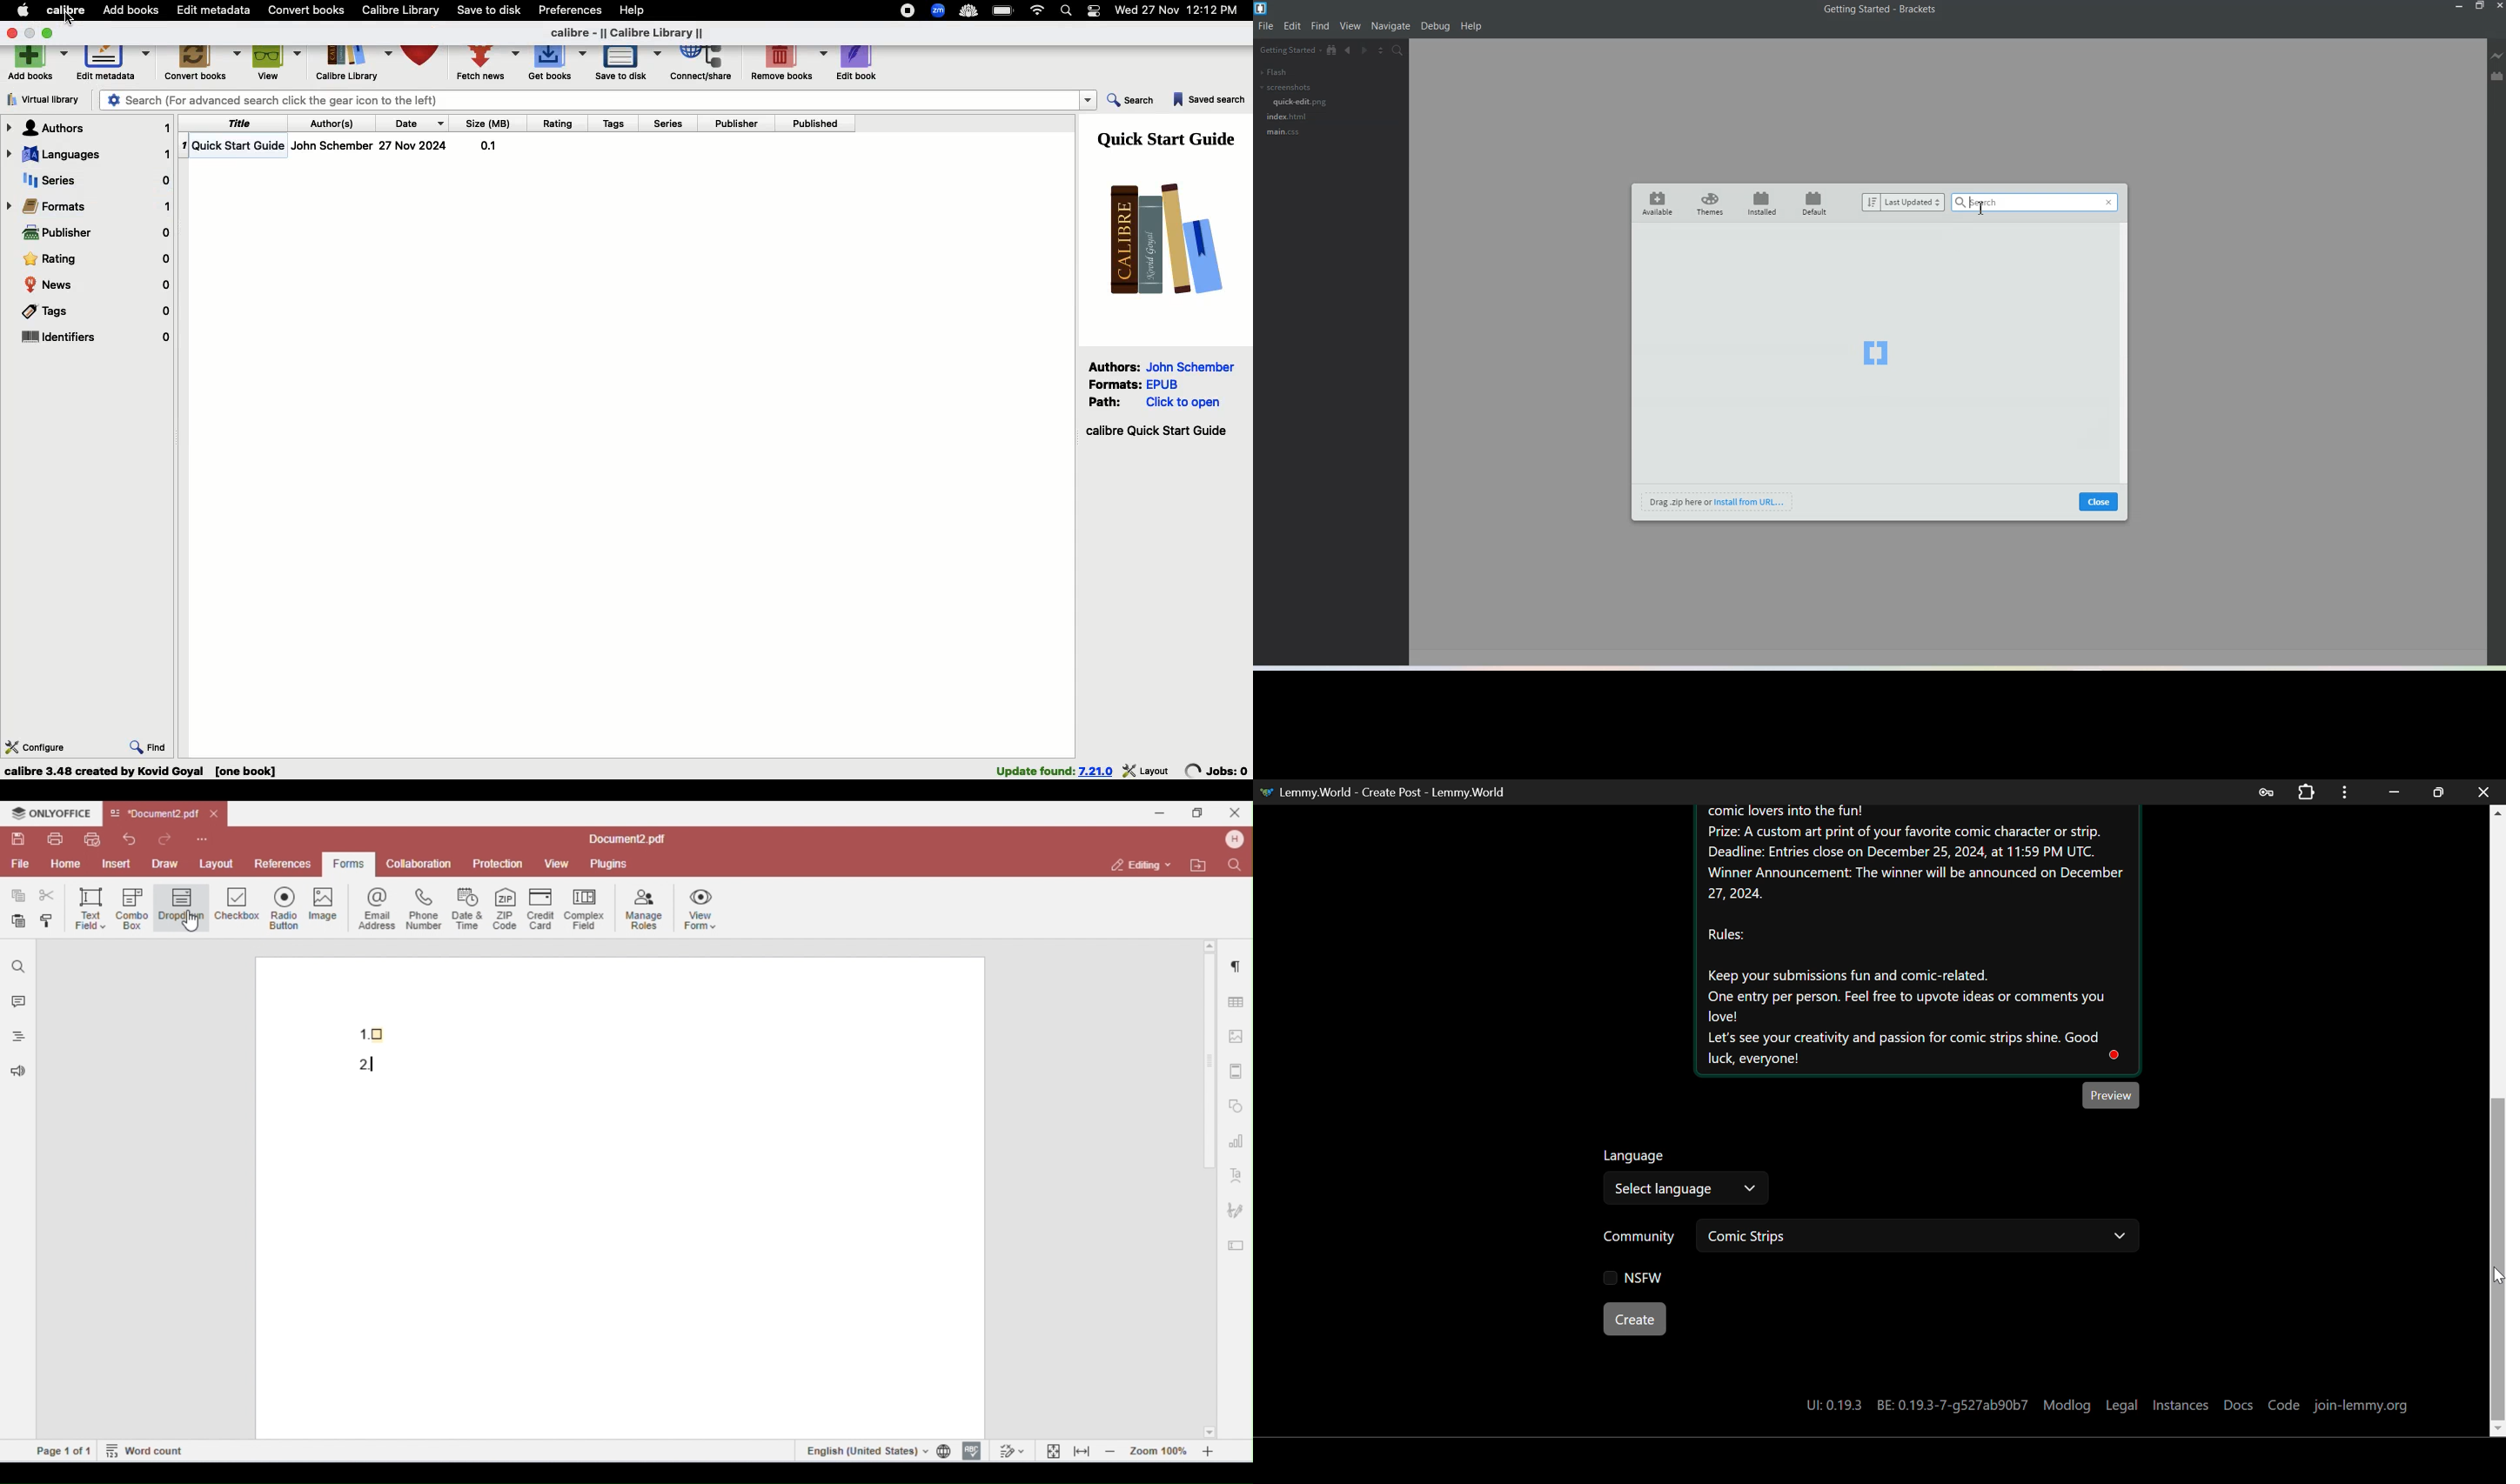  Describe the element at coordinates (1096, 771) in the screenshot. I see `version` at that location.